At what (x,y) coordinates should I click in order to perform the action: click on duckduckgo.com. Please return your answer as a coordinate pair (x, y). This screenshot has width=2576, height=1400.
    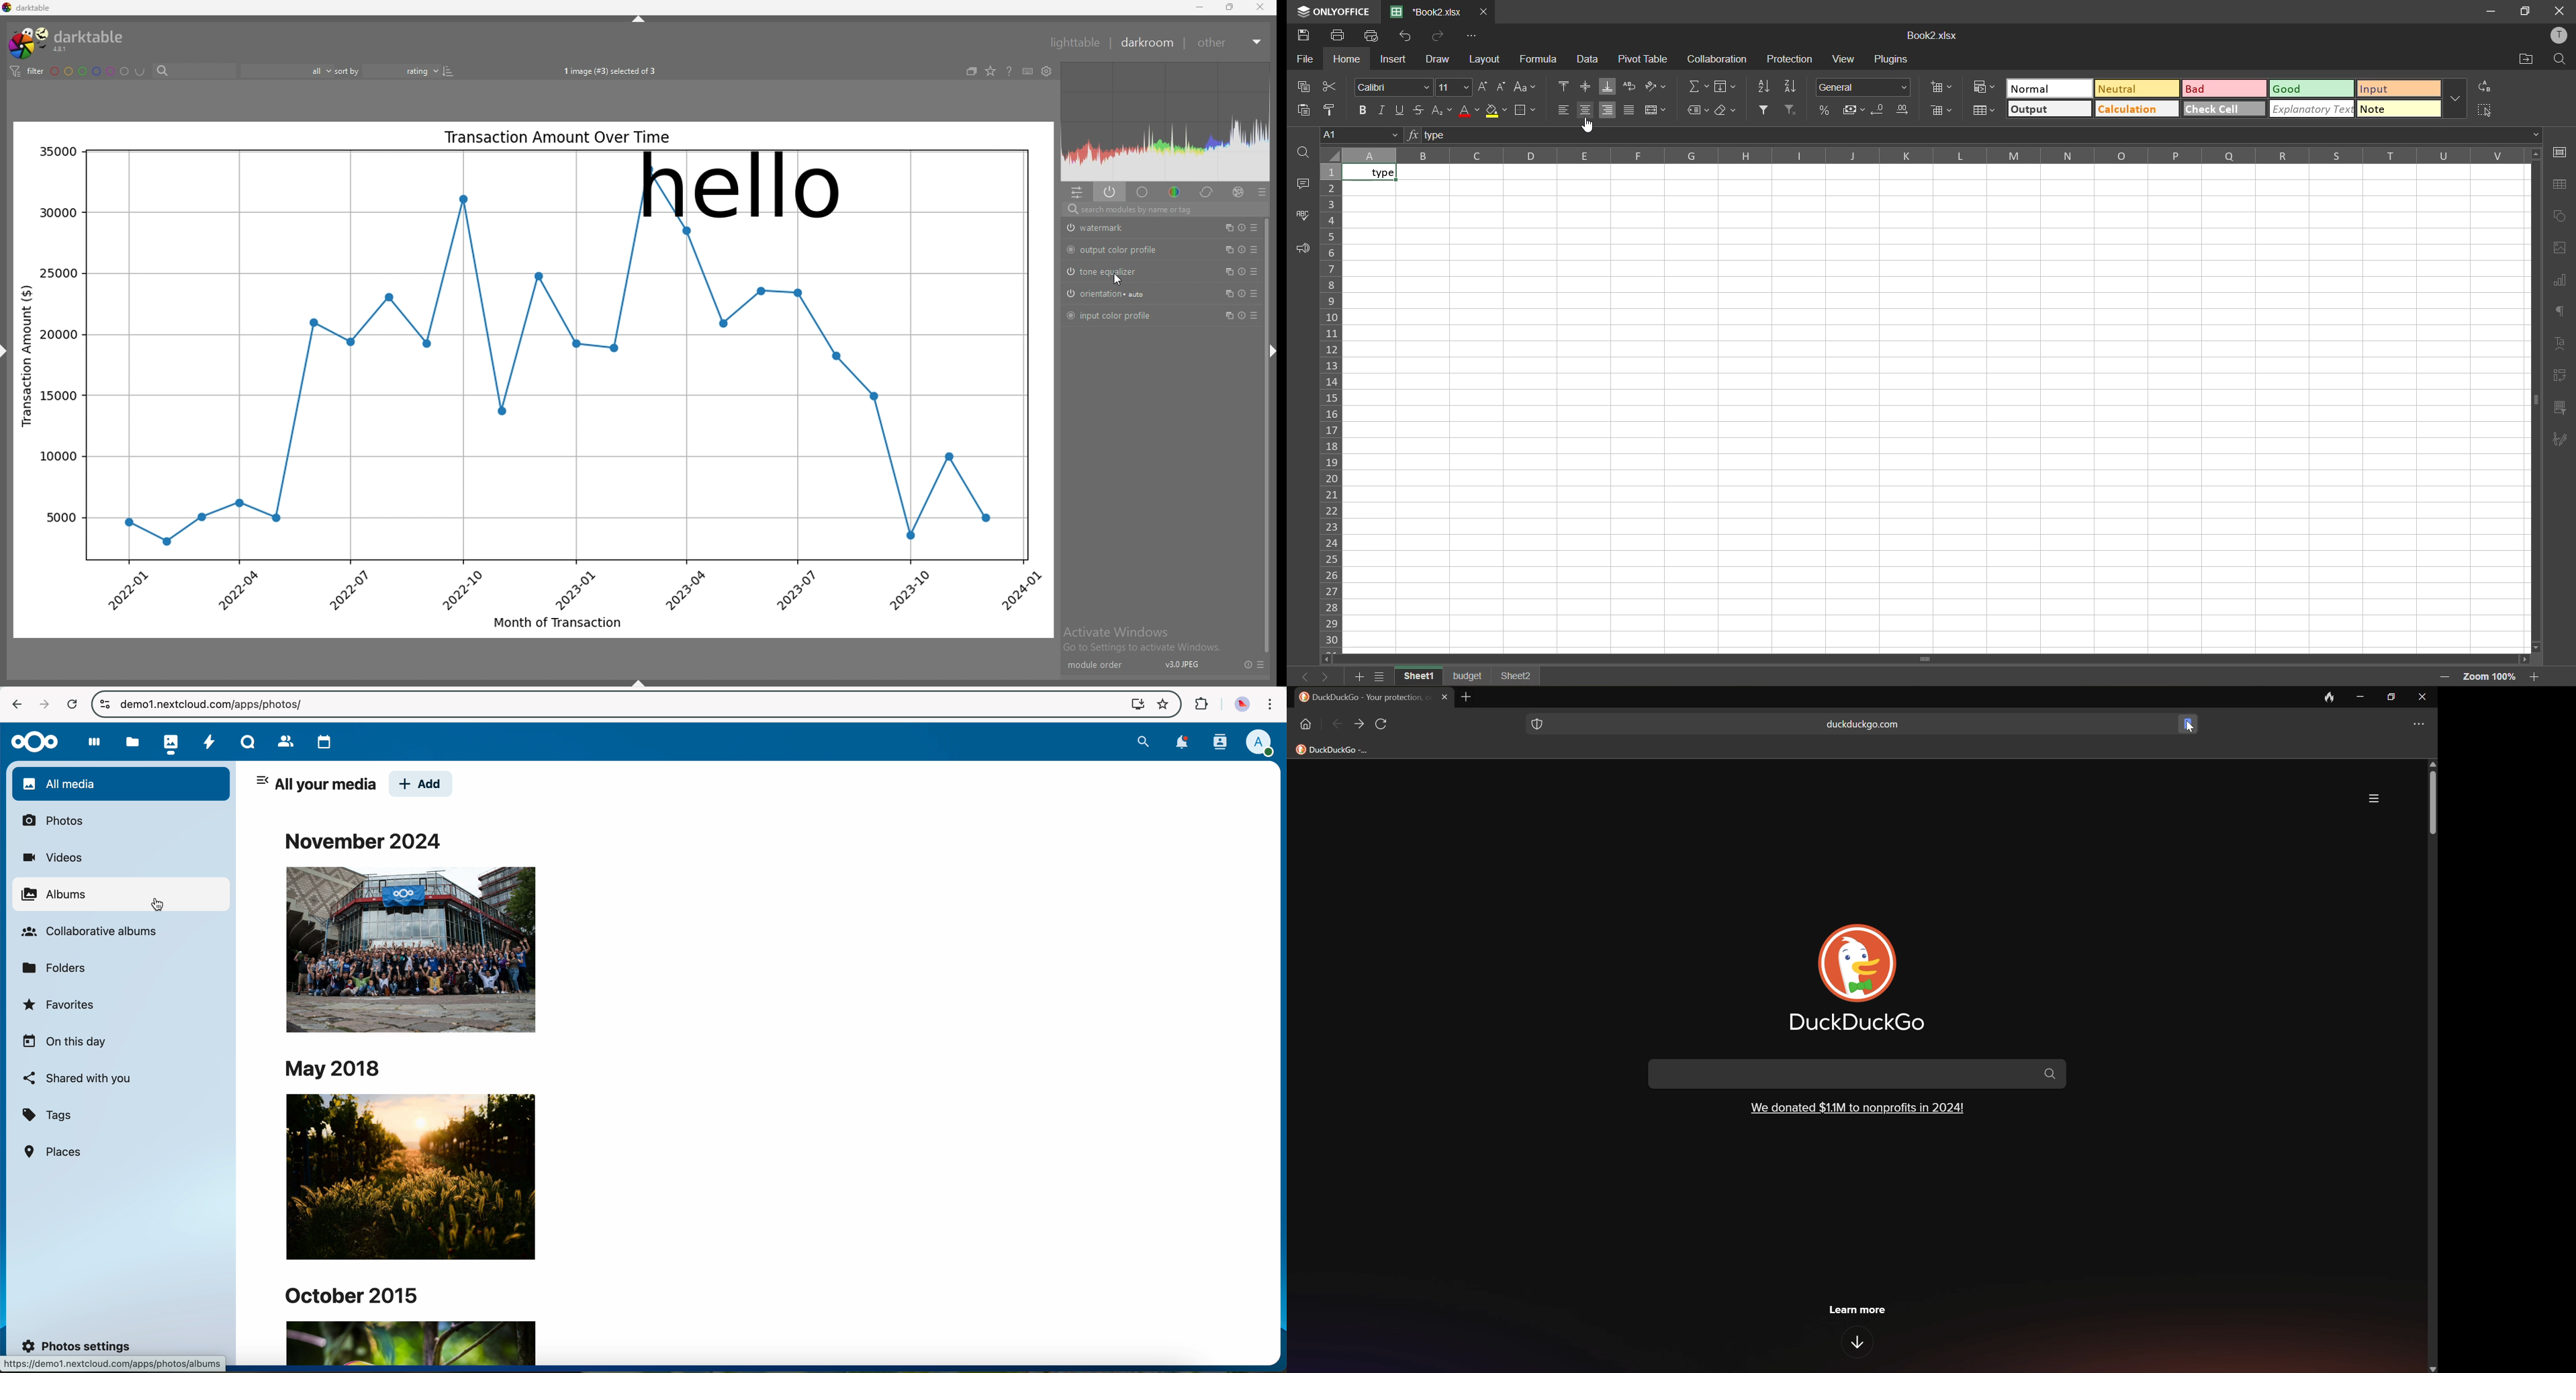
    Looking at the image, I should click on (1862, 724).